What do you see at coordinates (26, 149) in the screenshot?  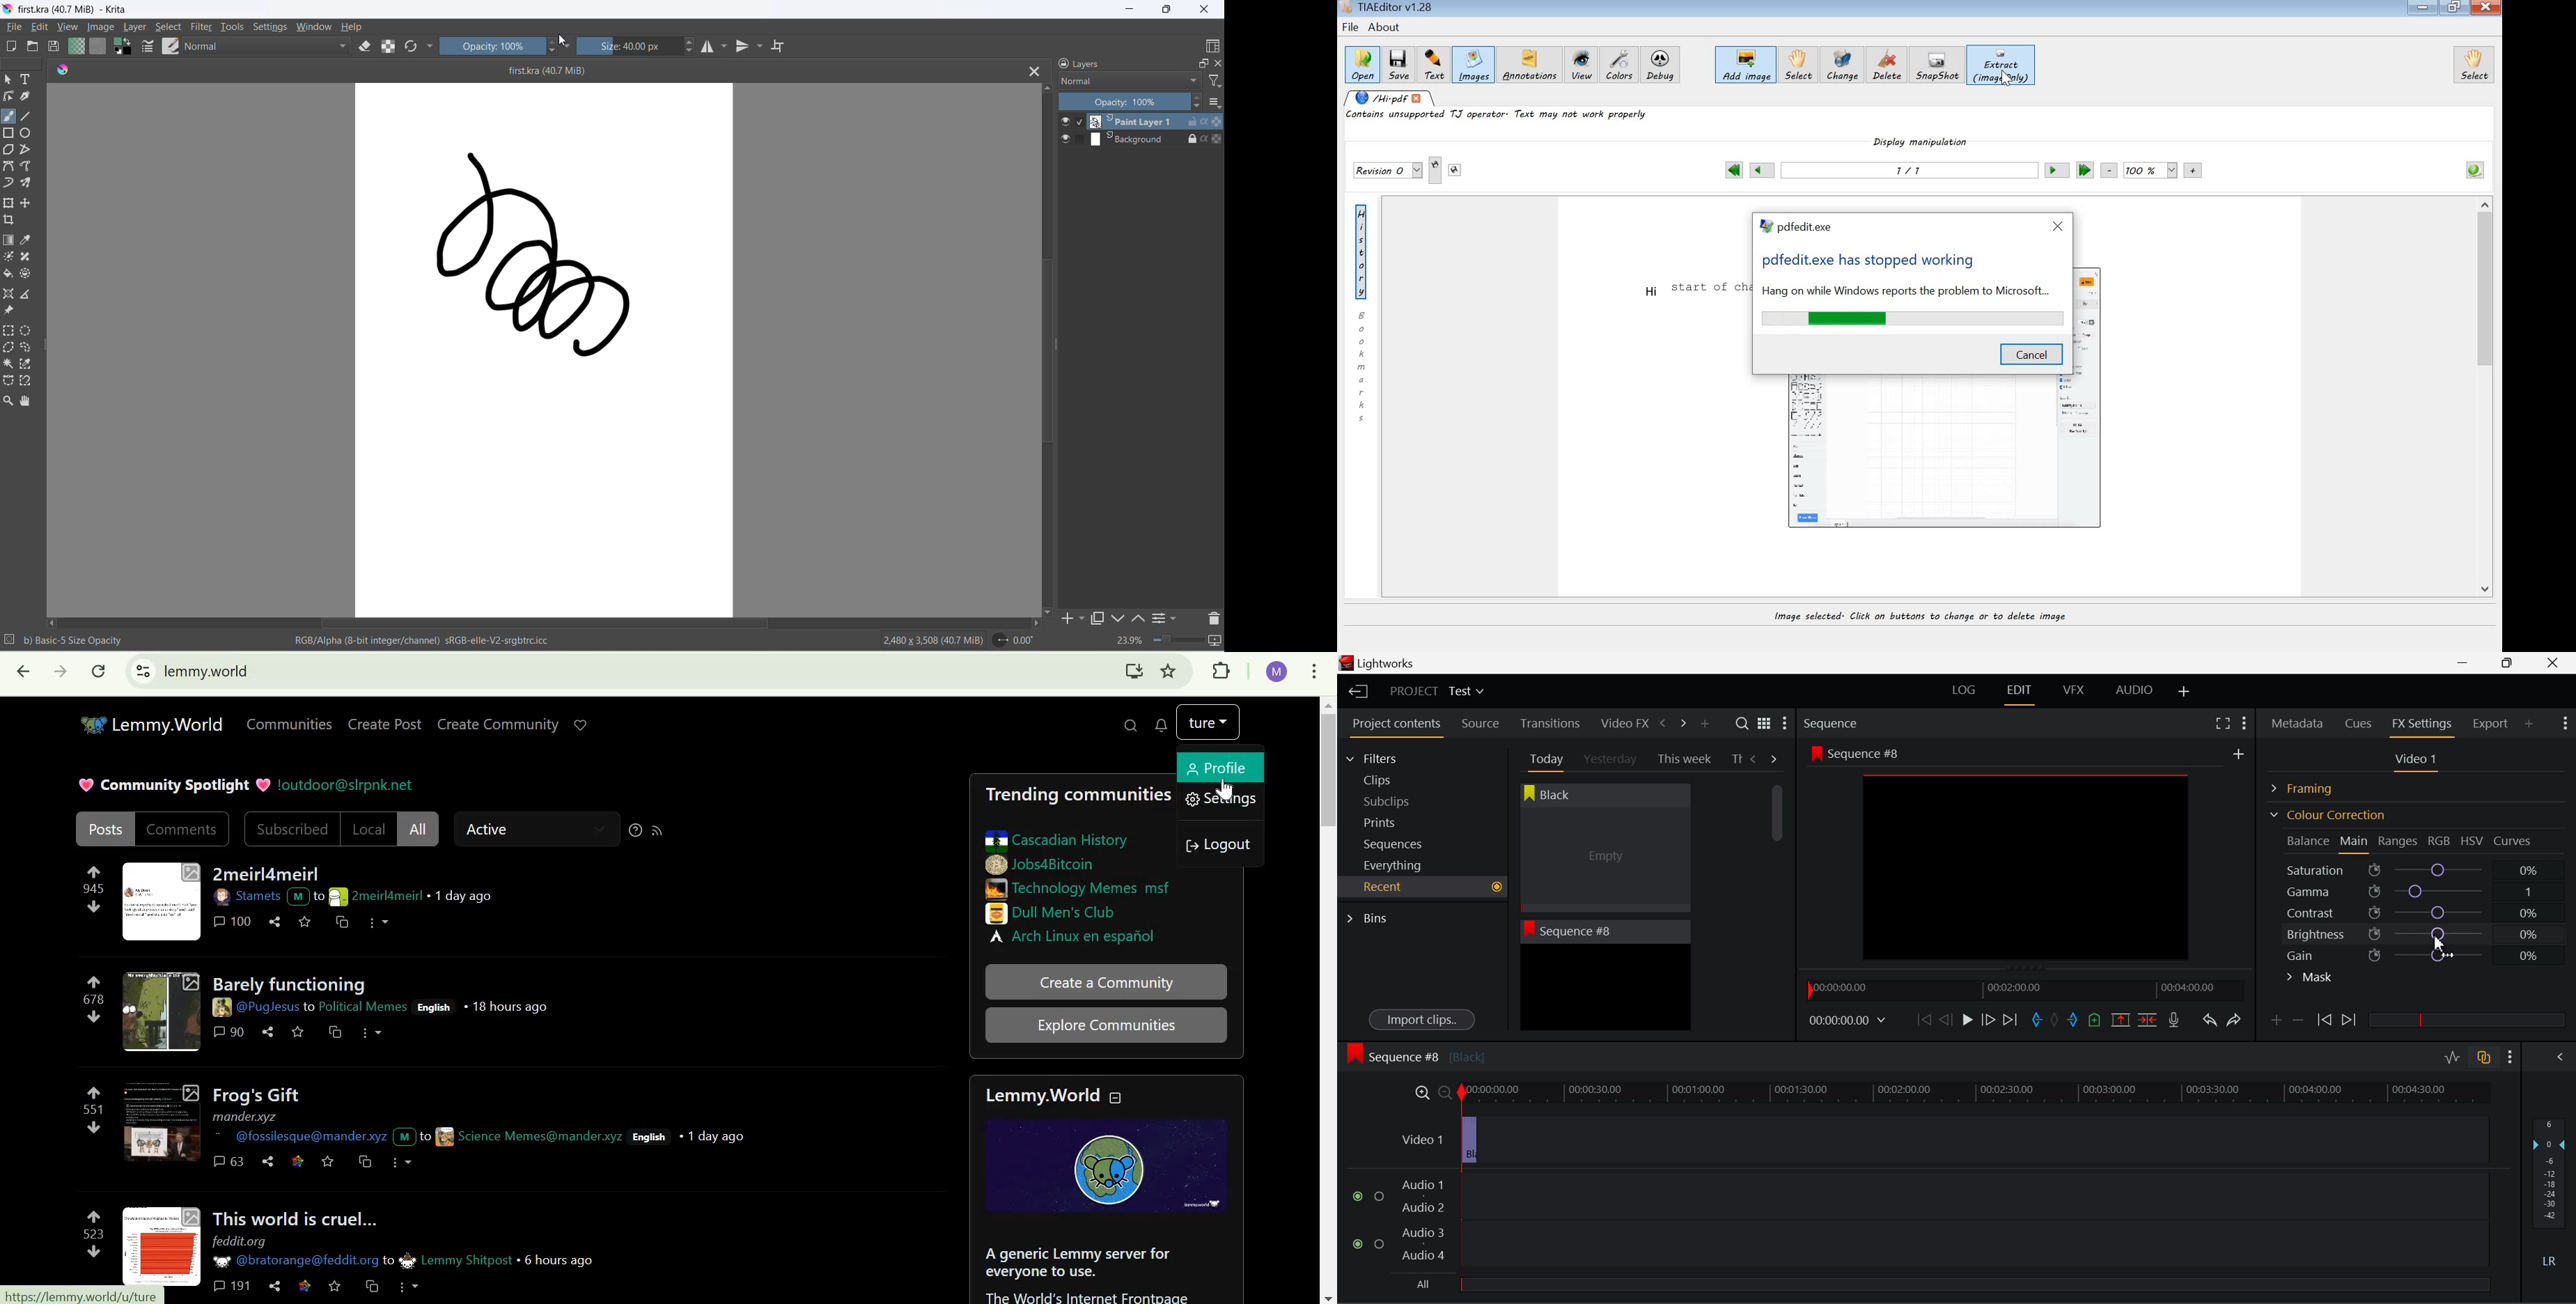 I see `polyline` at bounding box center [26, 149].